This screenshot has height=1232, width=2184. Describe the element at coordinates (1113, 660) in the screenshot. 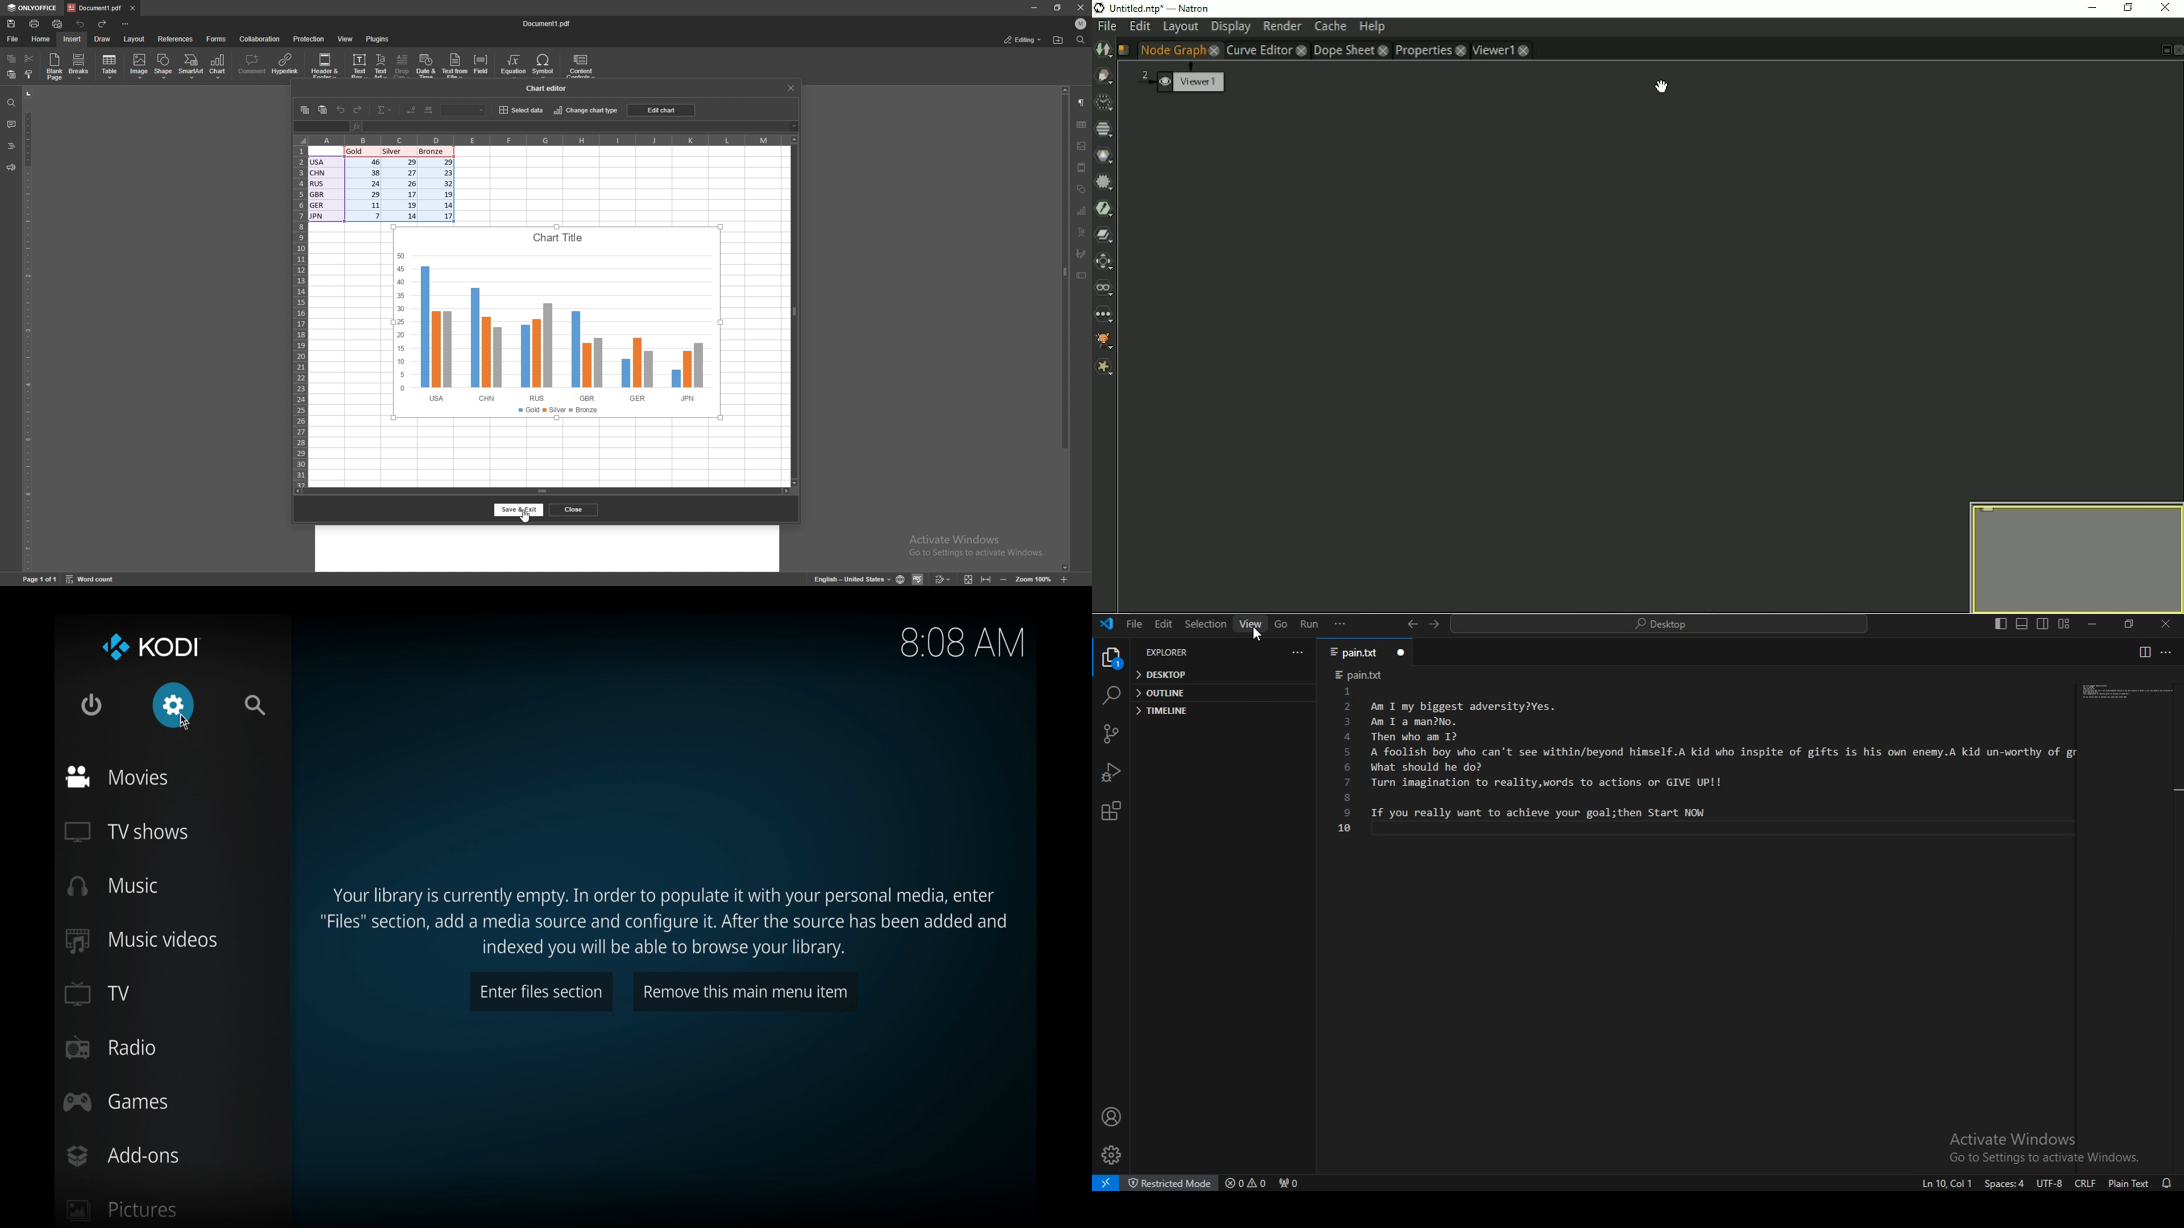

I see `explorer` at that location.